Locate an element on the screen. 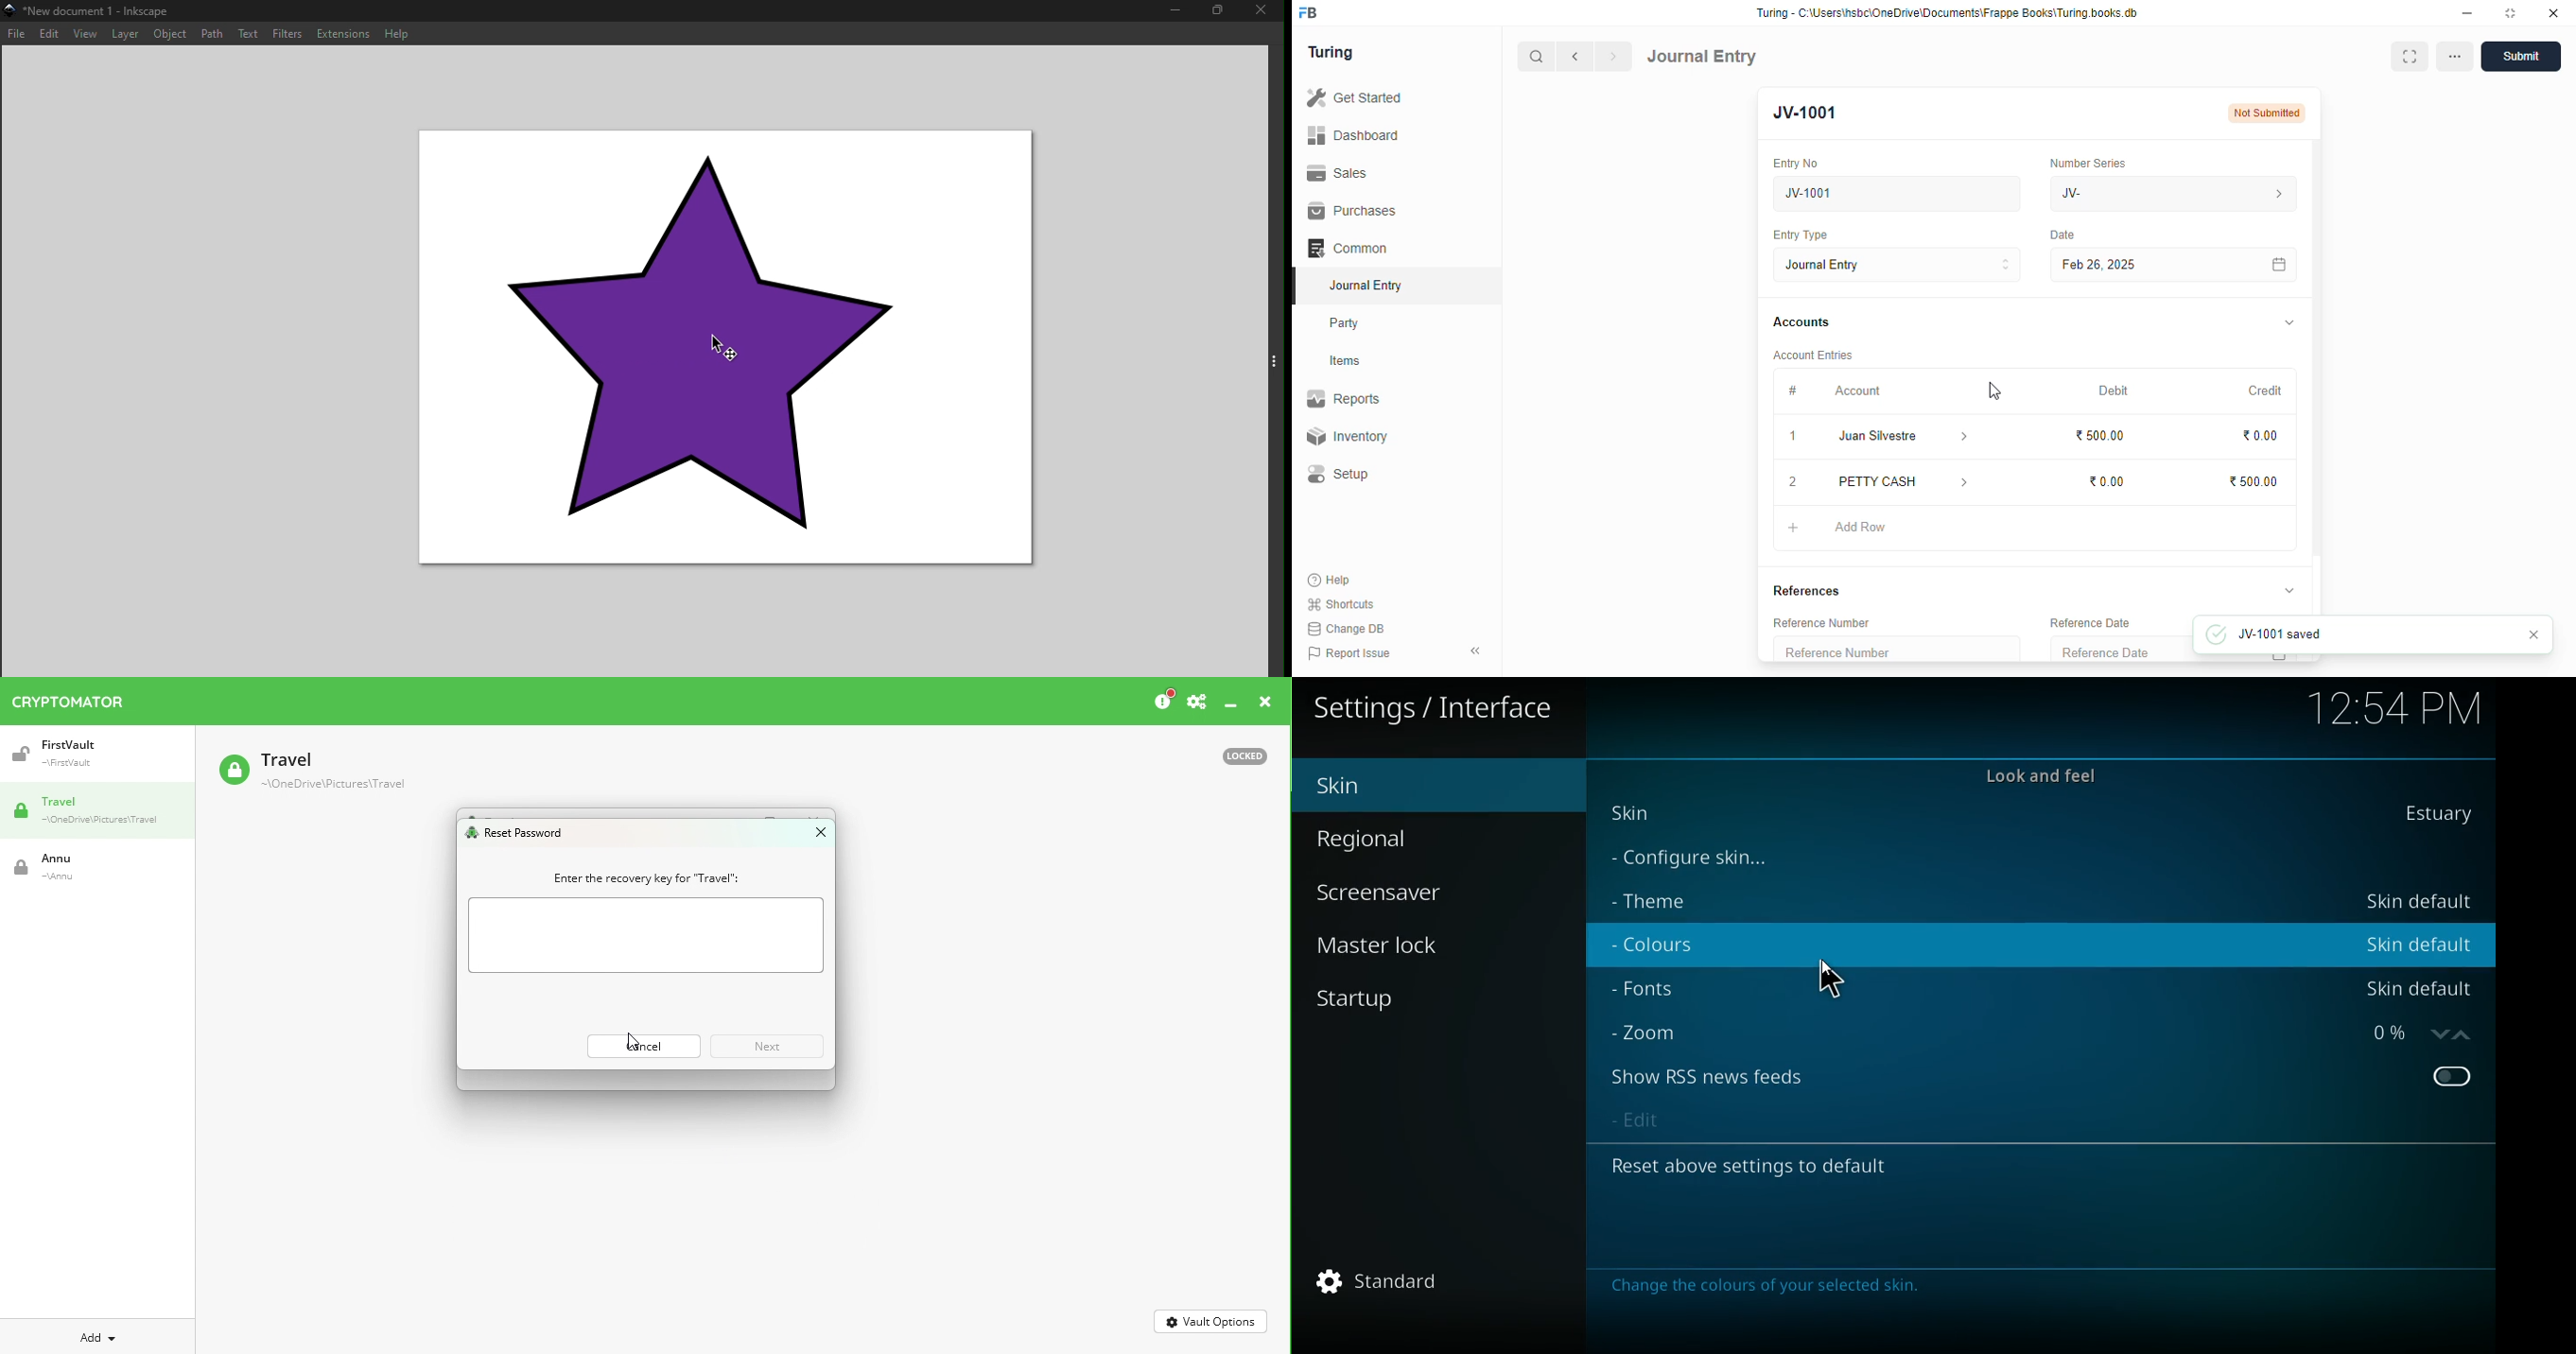 This screenshot has width=2576, height=1372. configure skin is located at coordinates (1704, 859).